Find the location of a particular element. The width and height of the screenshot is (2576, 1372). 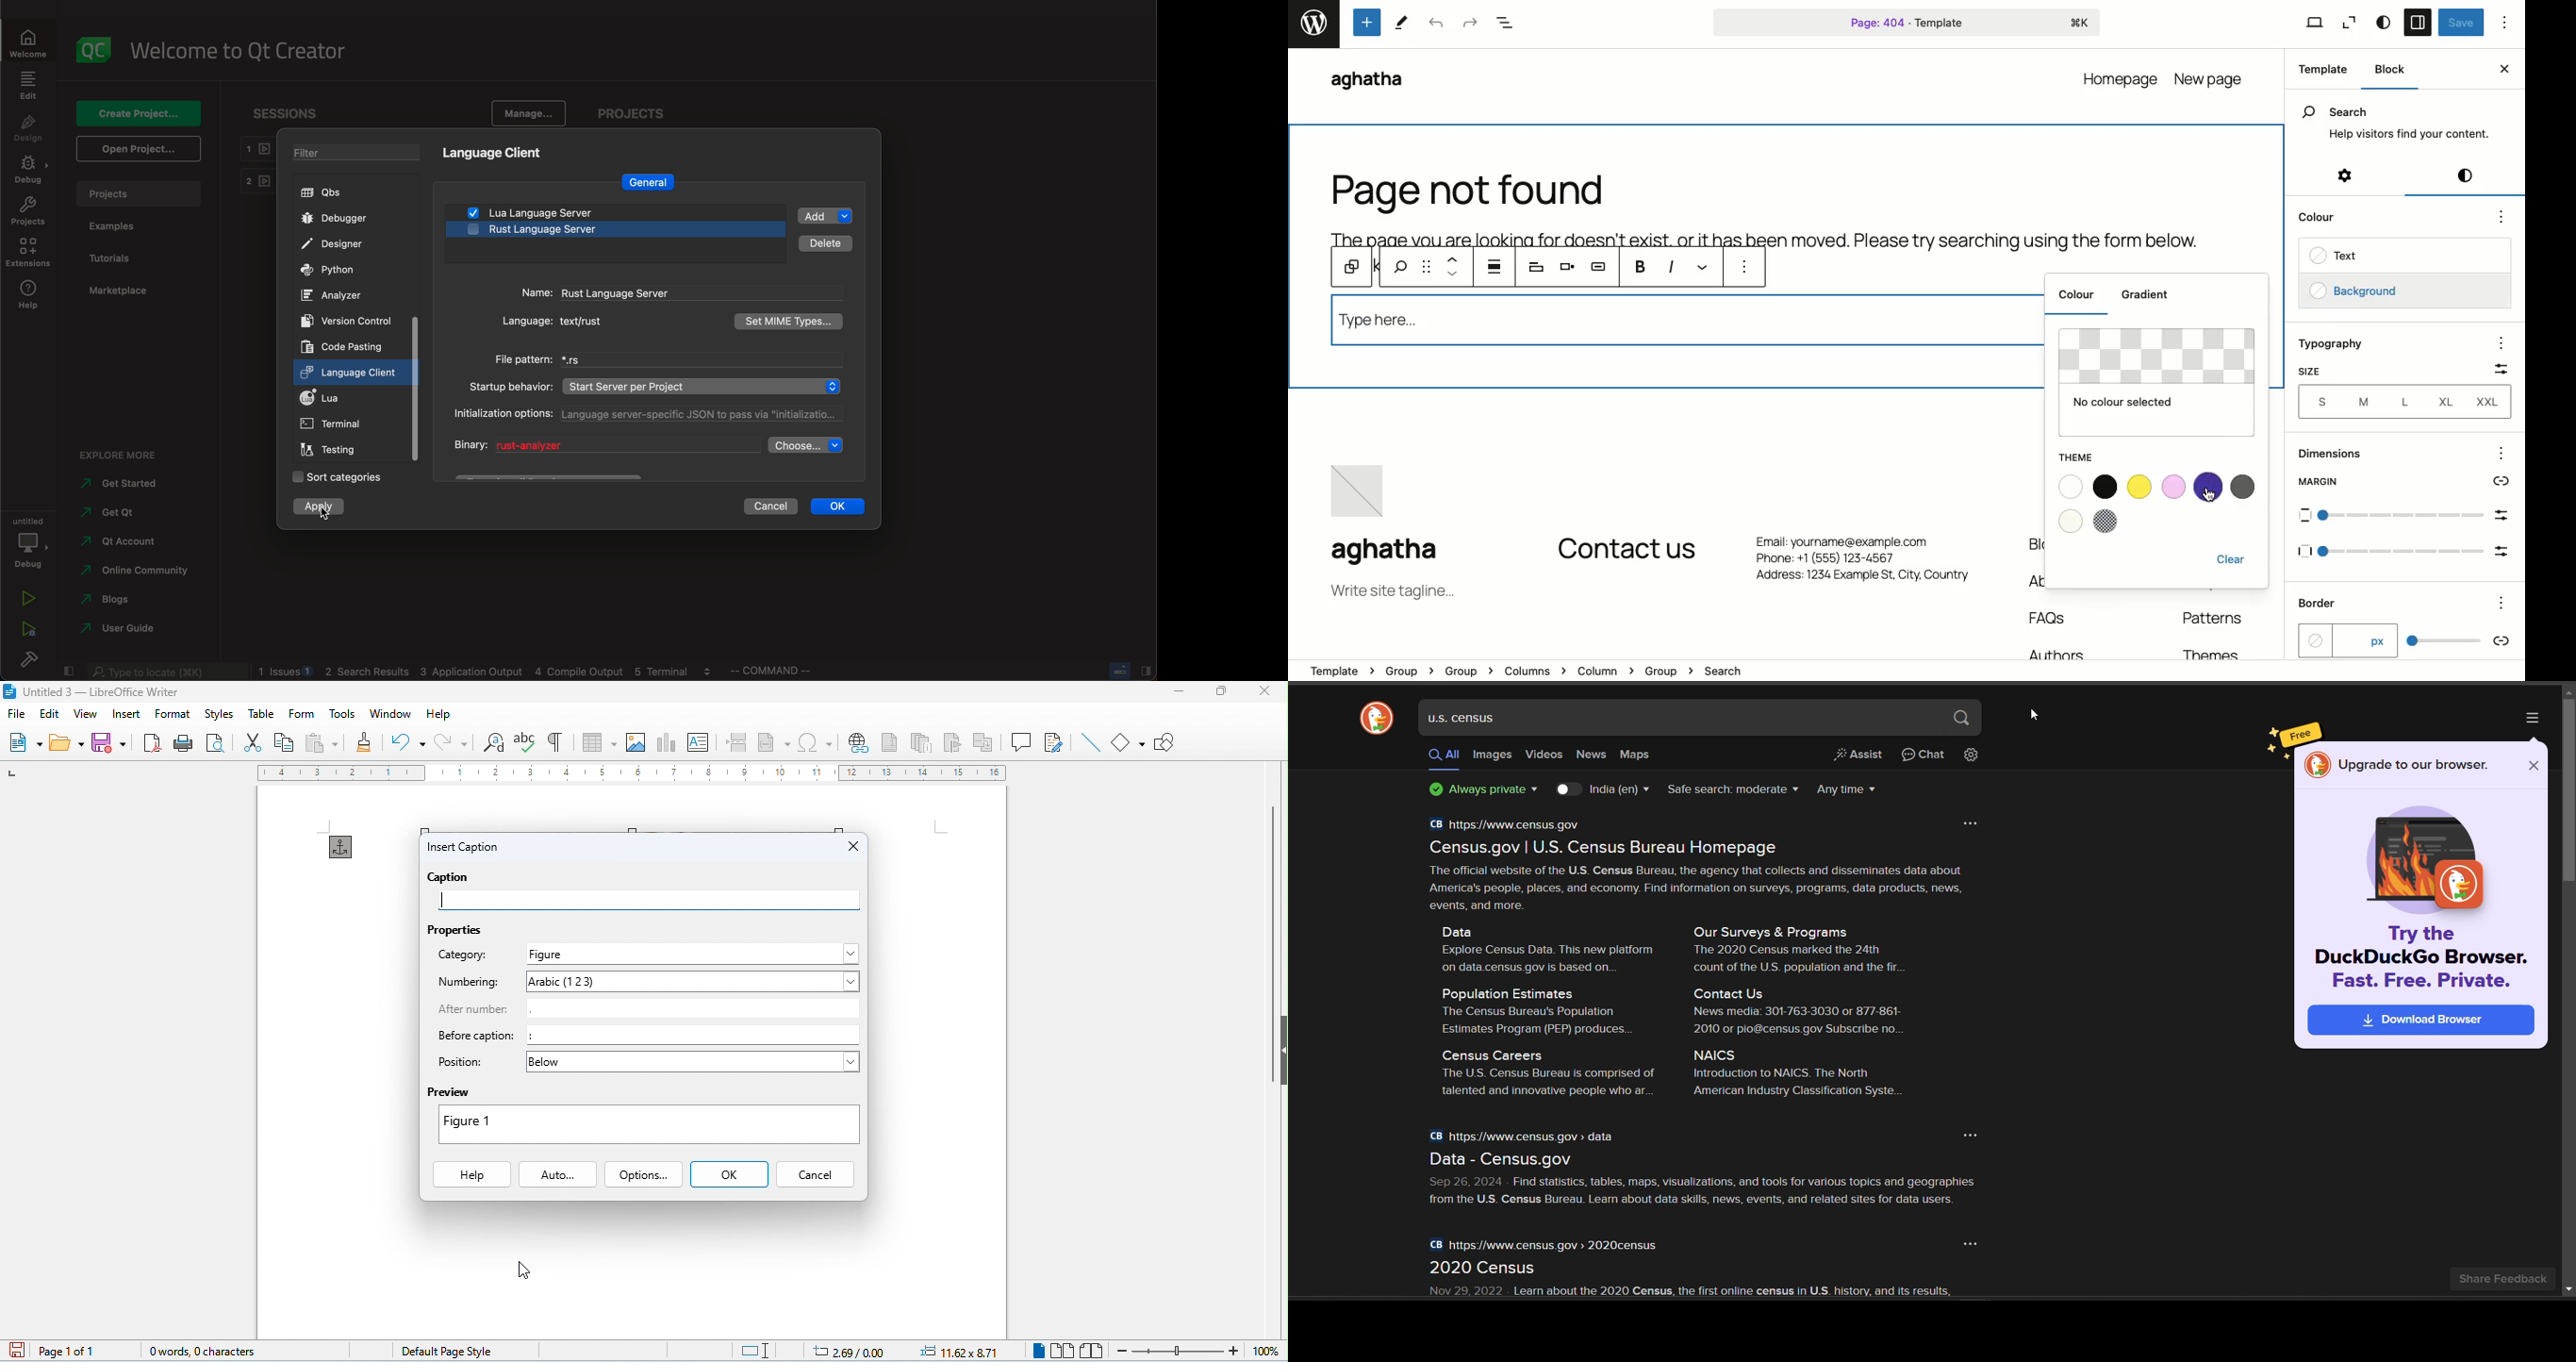

debug is located at coordinates (30, 542).